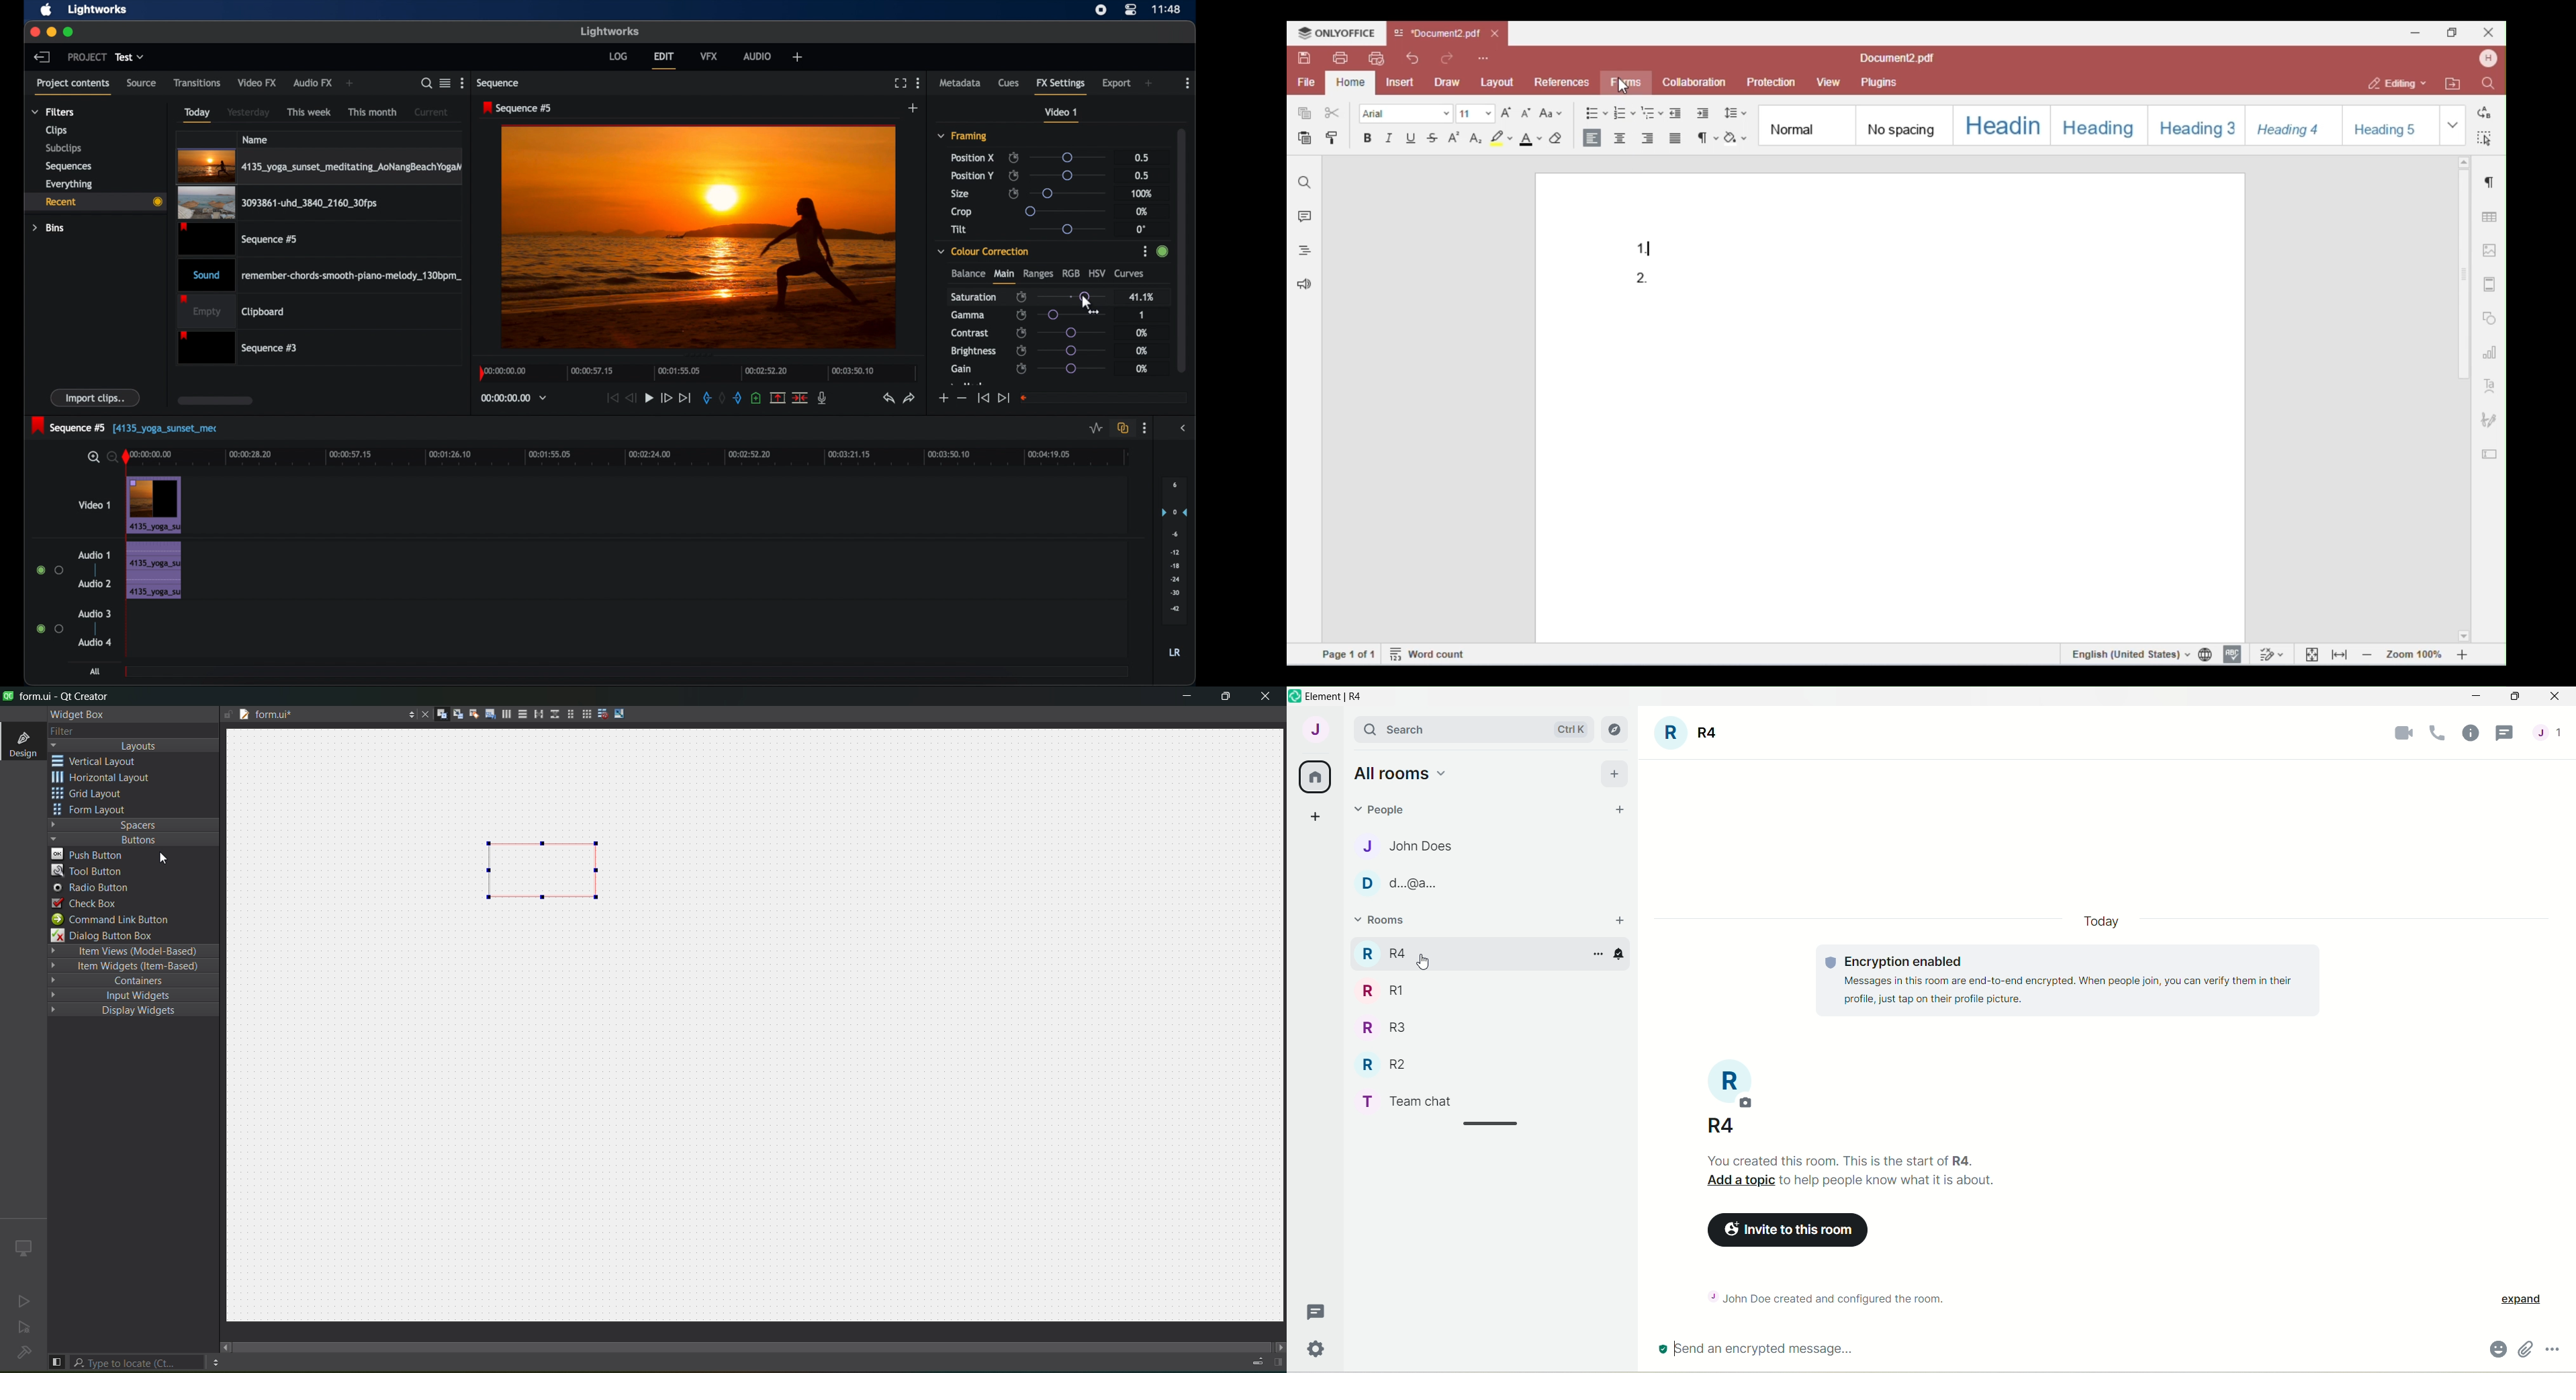  What do you see at coordinates (2467, 732) in the screenshot?
I see `room info` at bounding box center [2467, 732].